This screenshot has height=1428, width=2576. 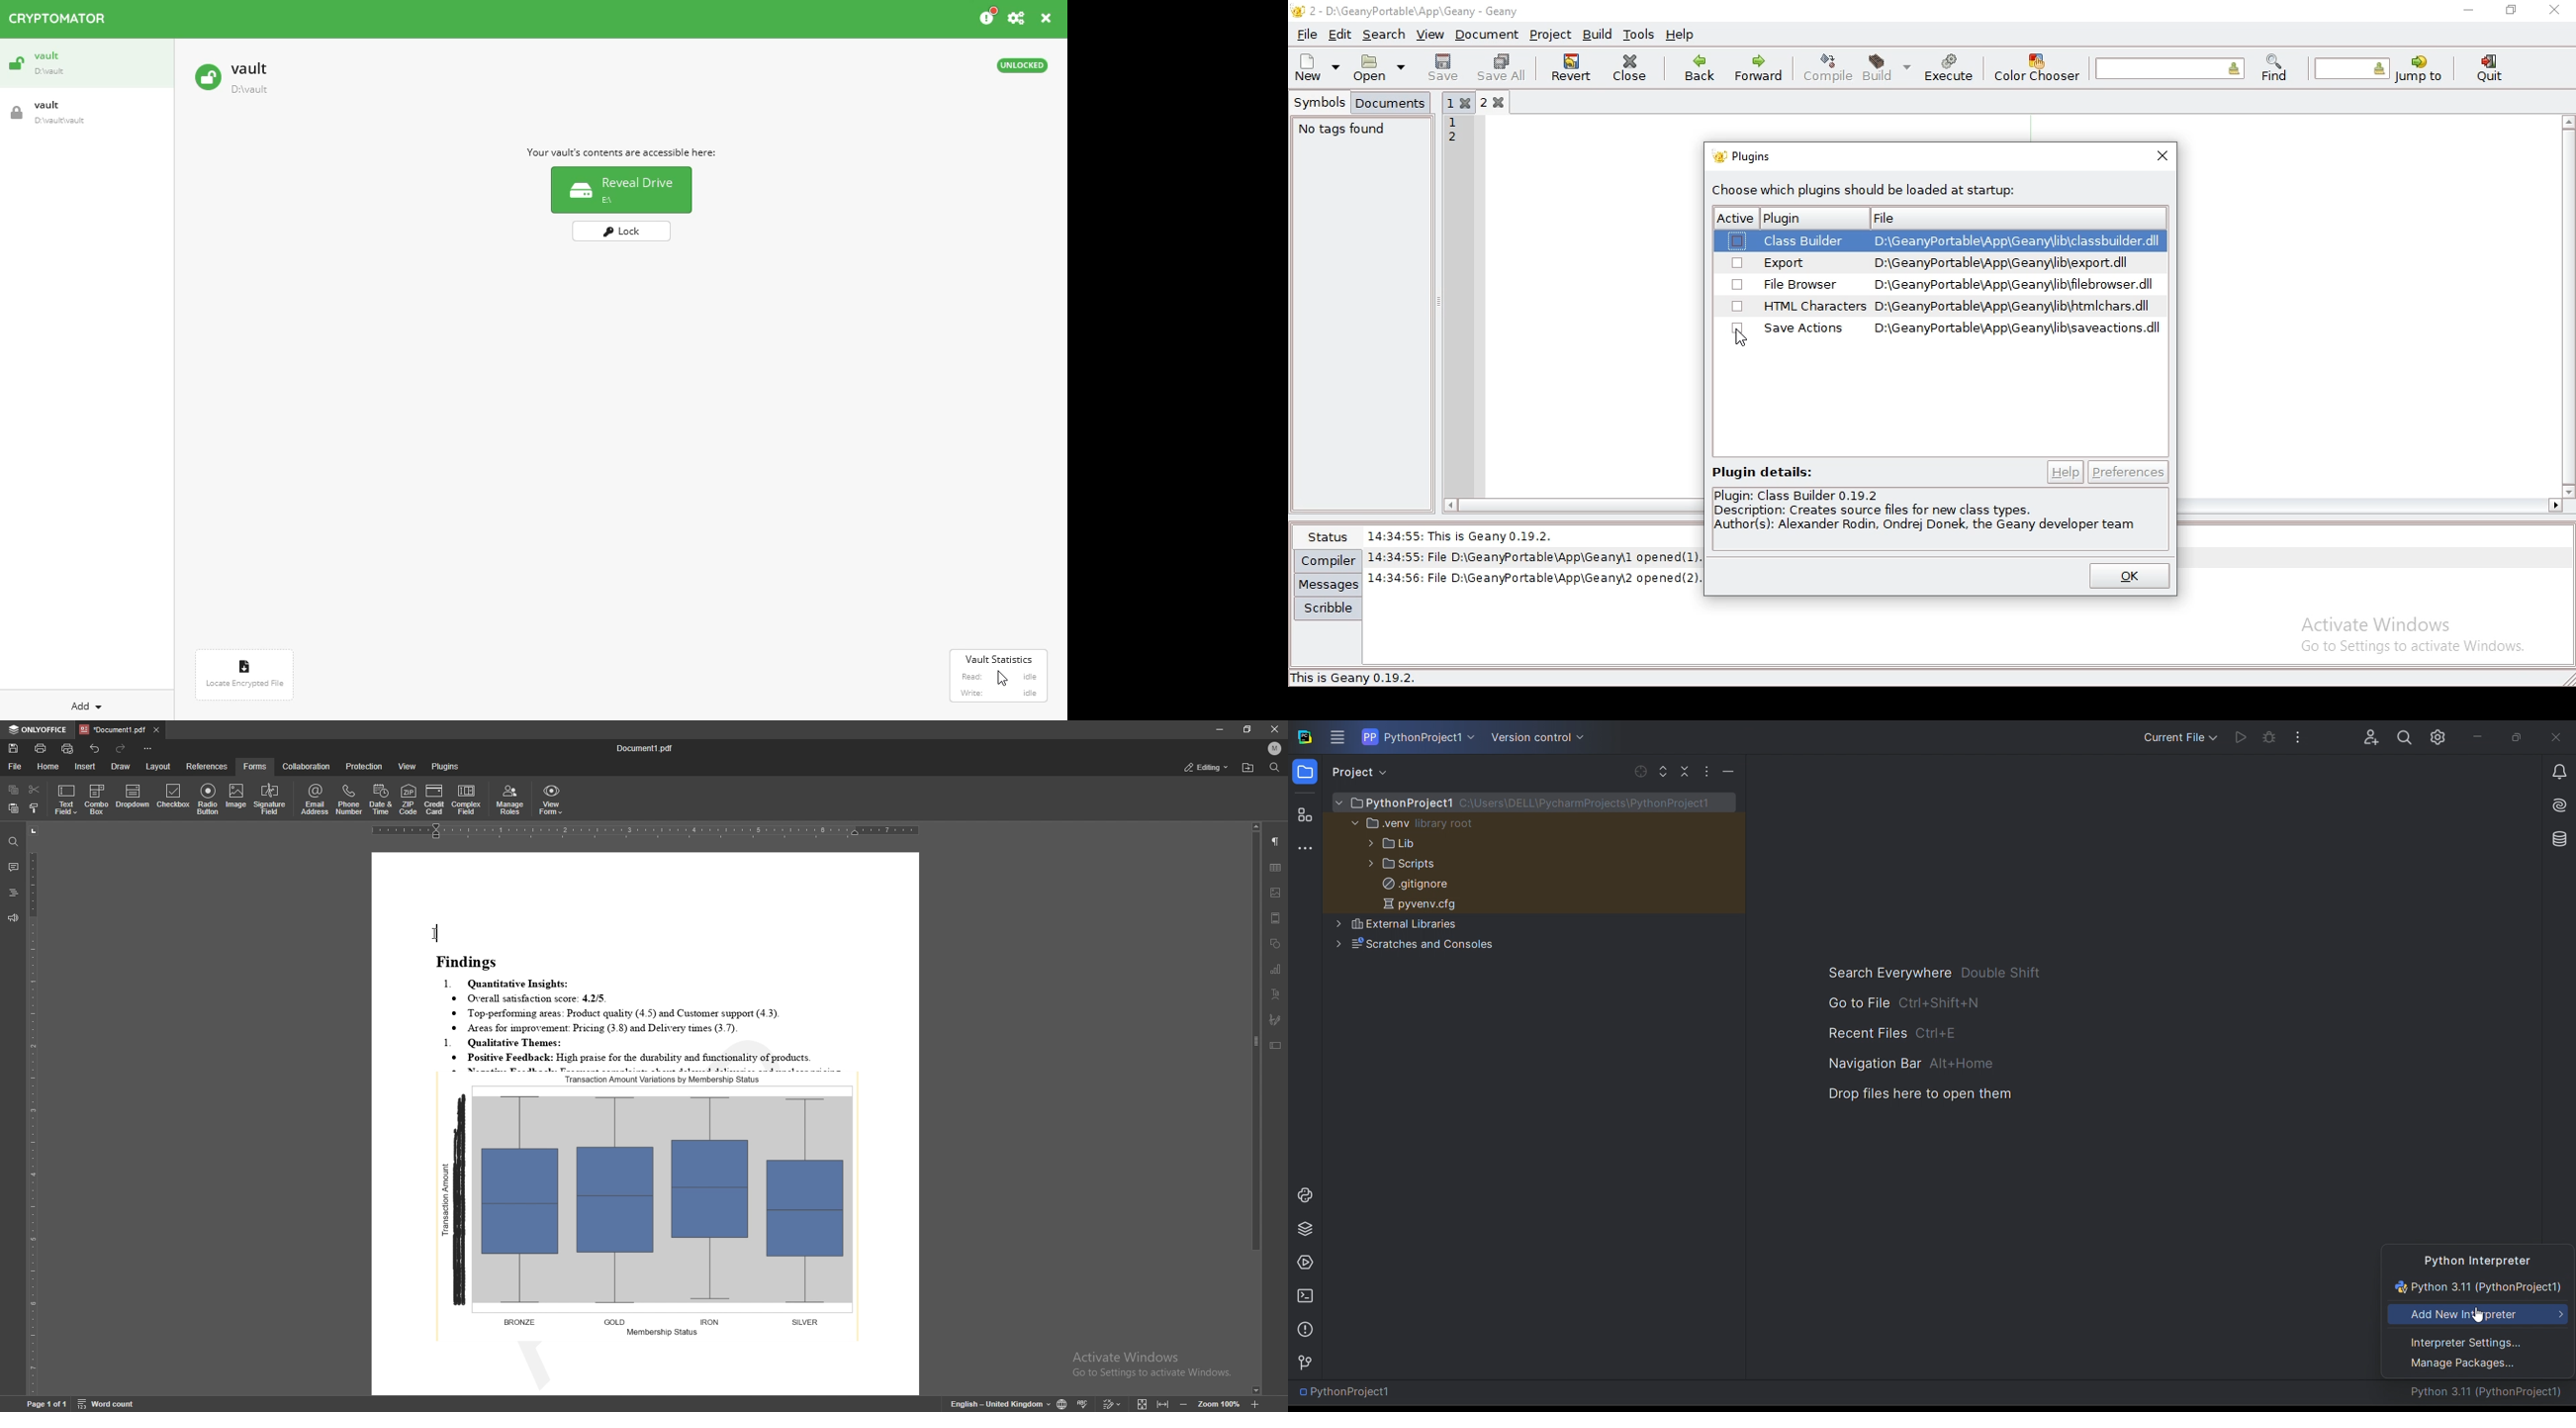 What do you see at coordinates (435, 934) in the screenshot?
I see `cursor` at bounding box center [435, 934].